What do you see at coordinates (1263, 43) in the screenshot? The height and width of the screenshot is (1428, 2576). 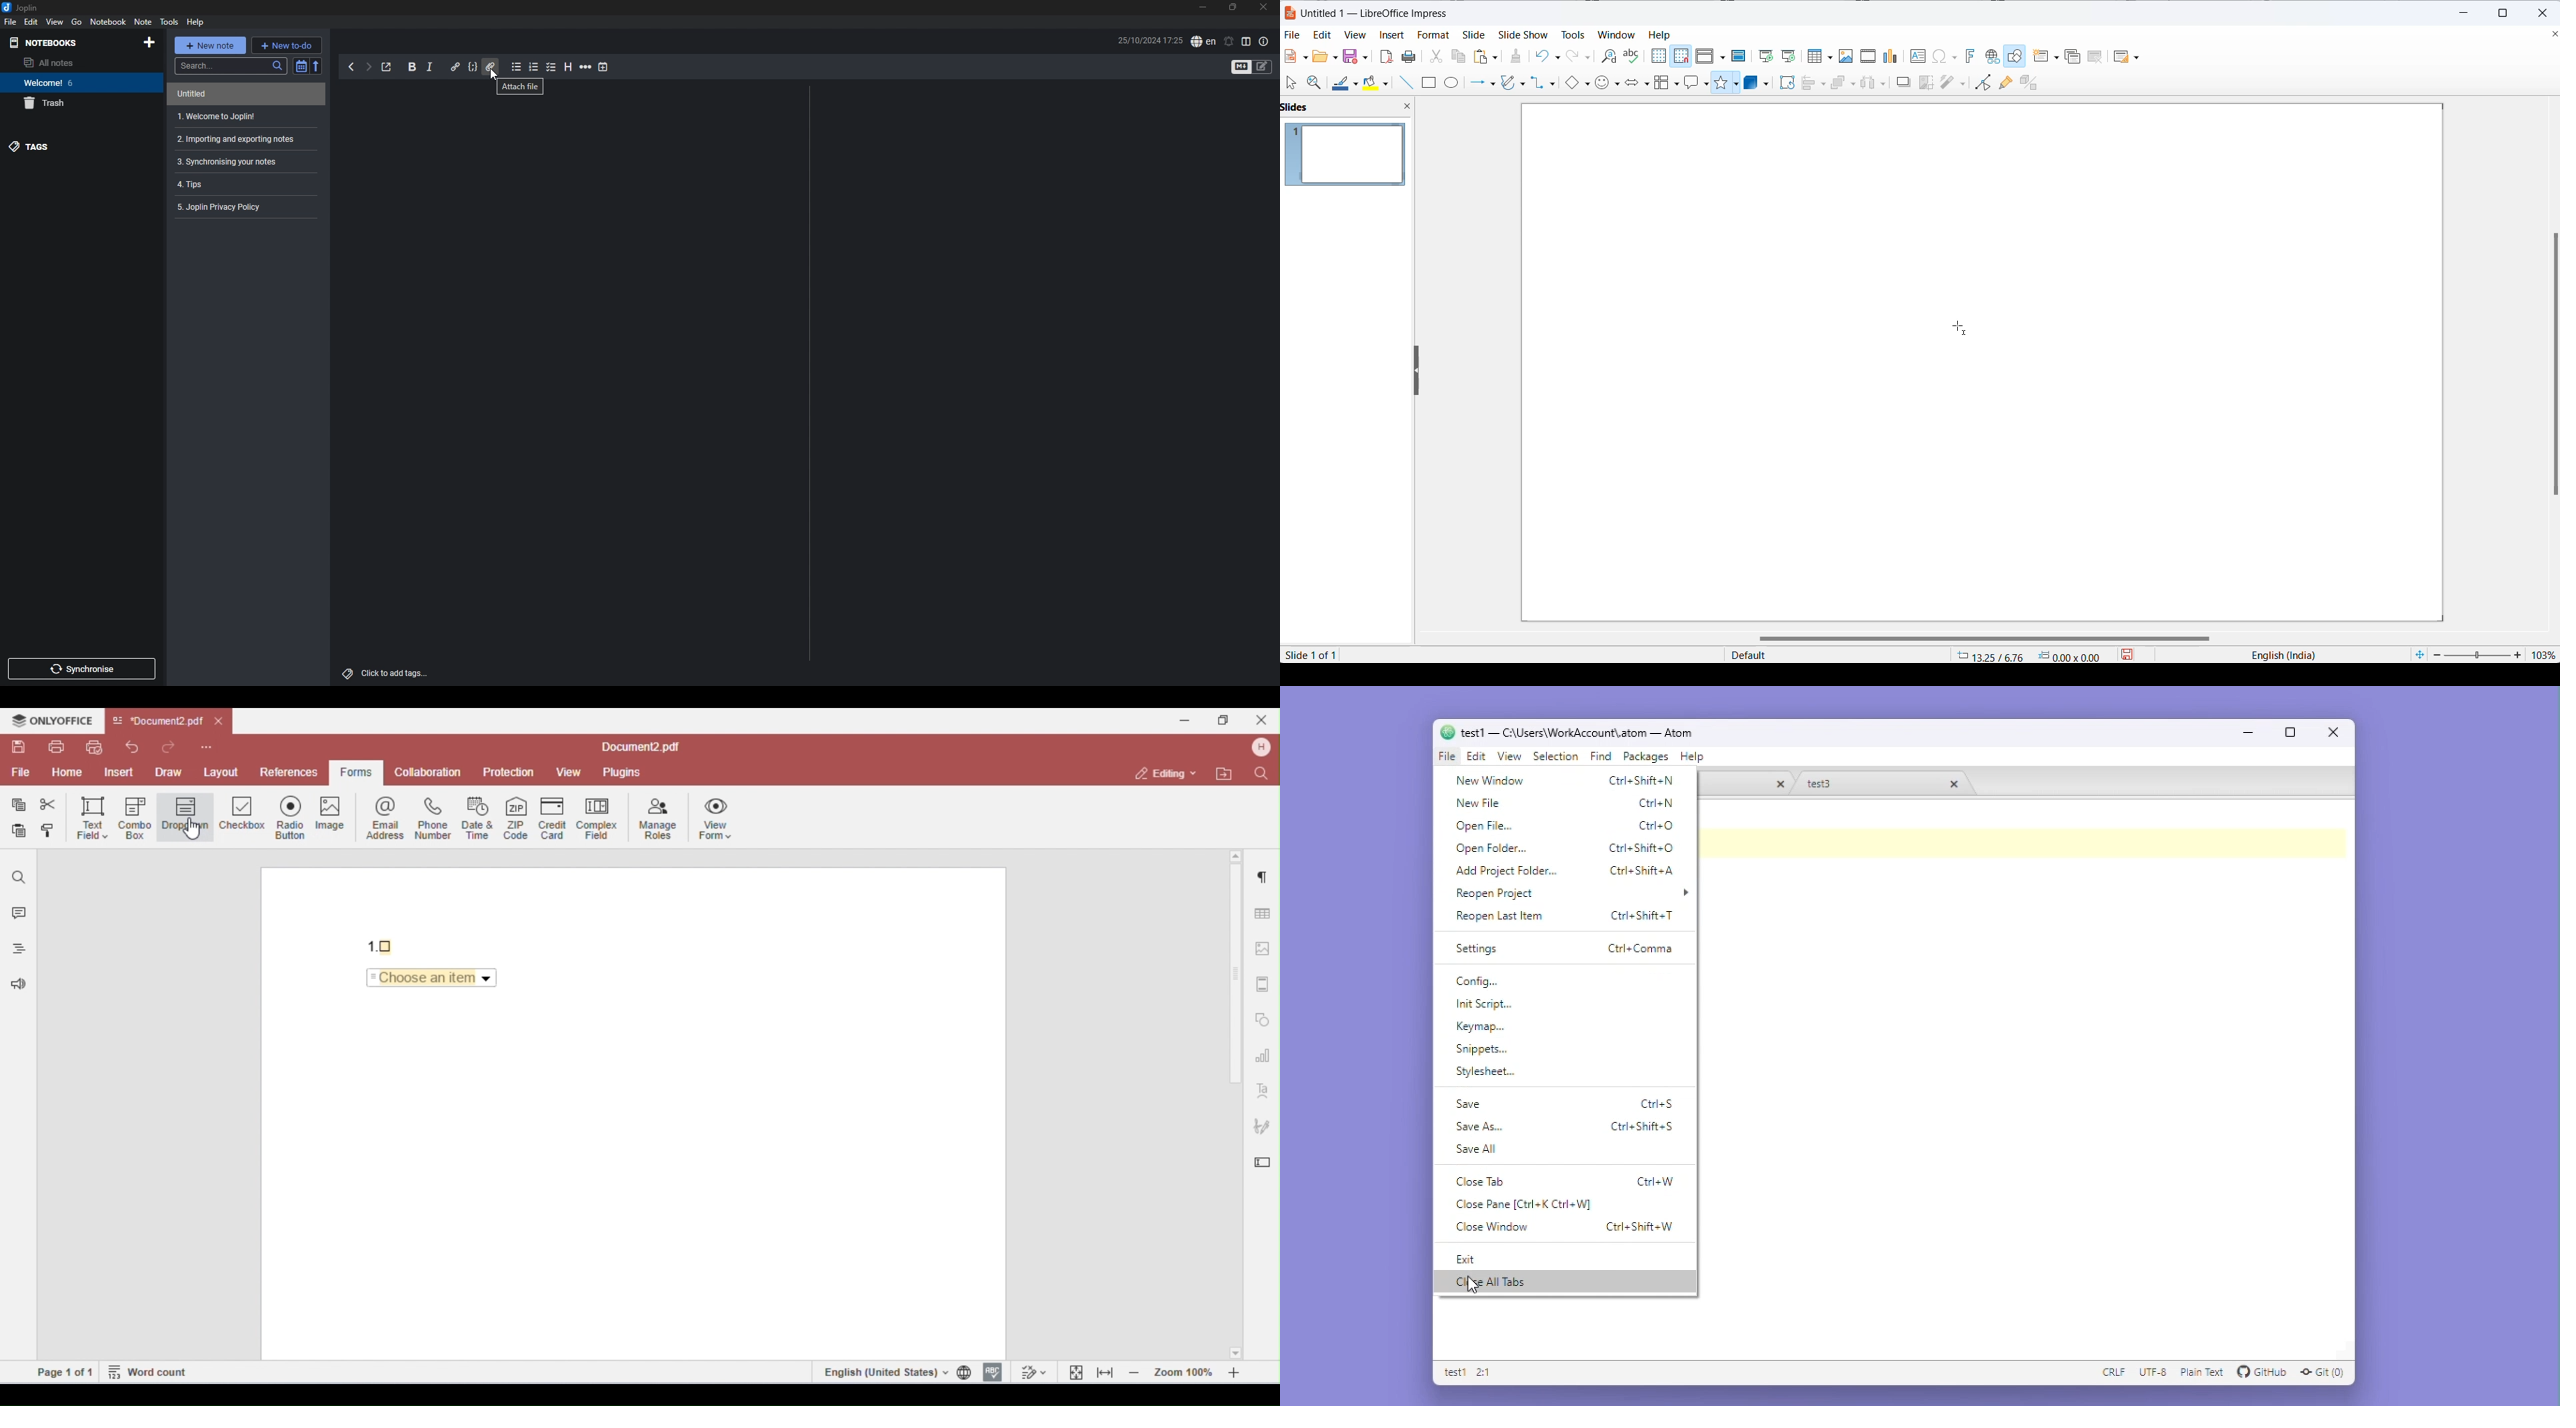 I see `note properties` at bounding box center [1263, 43].